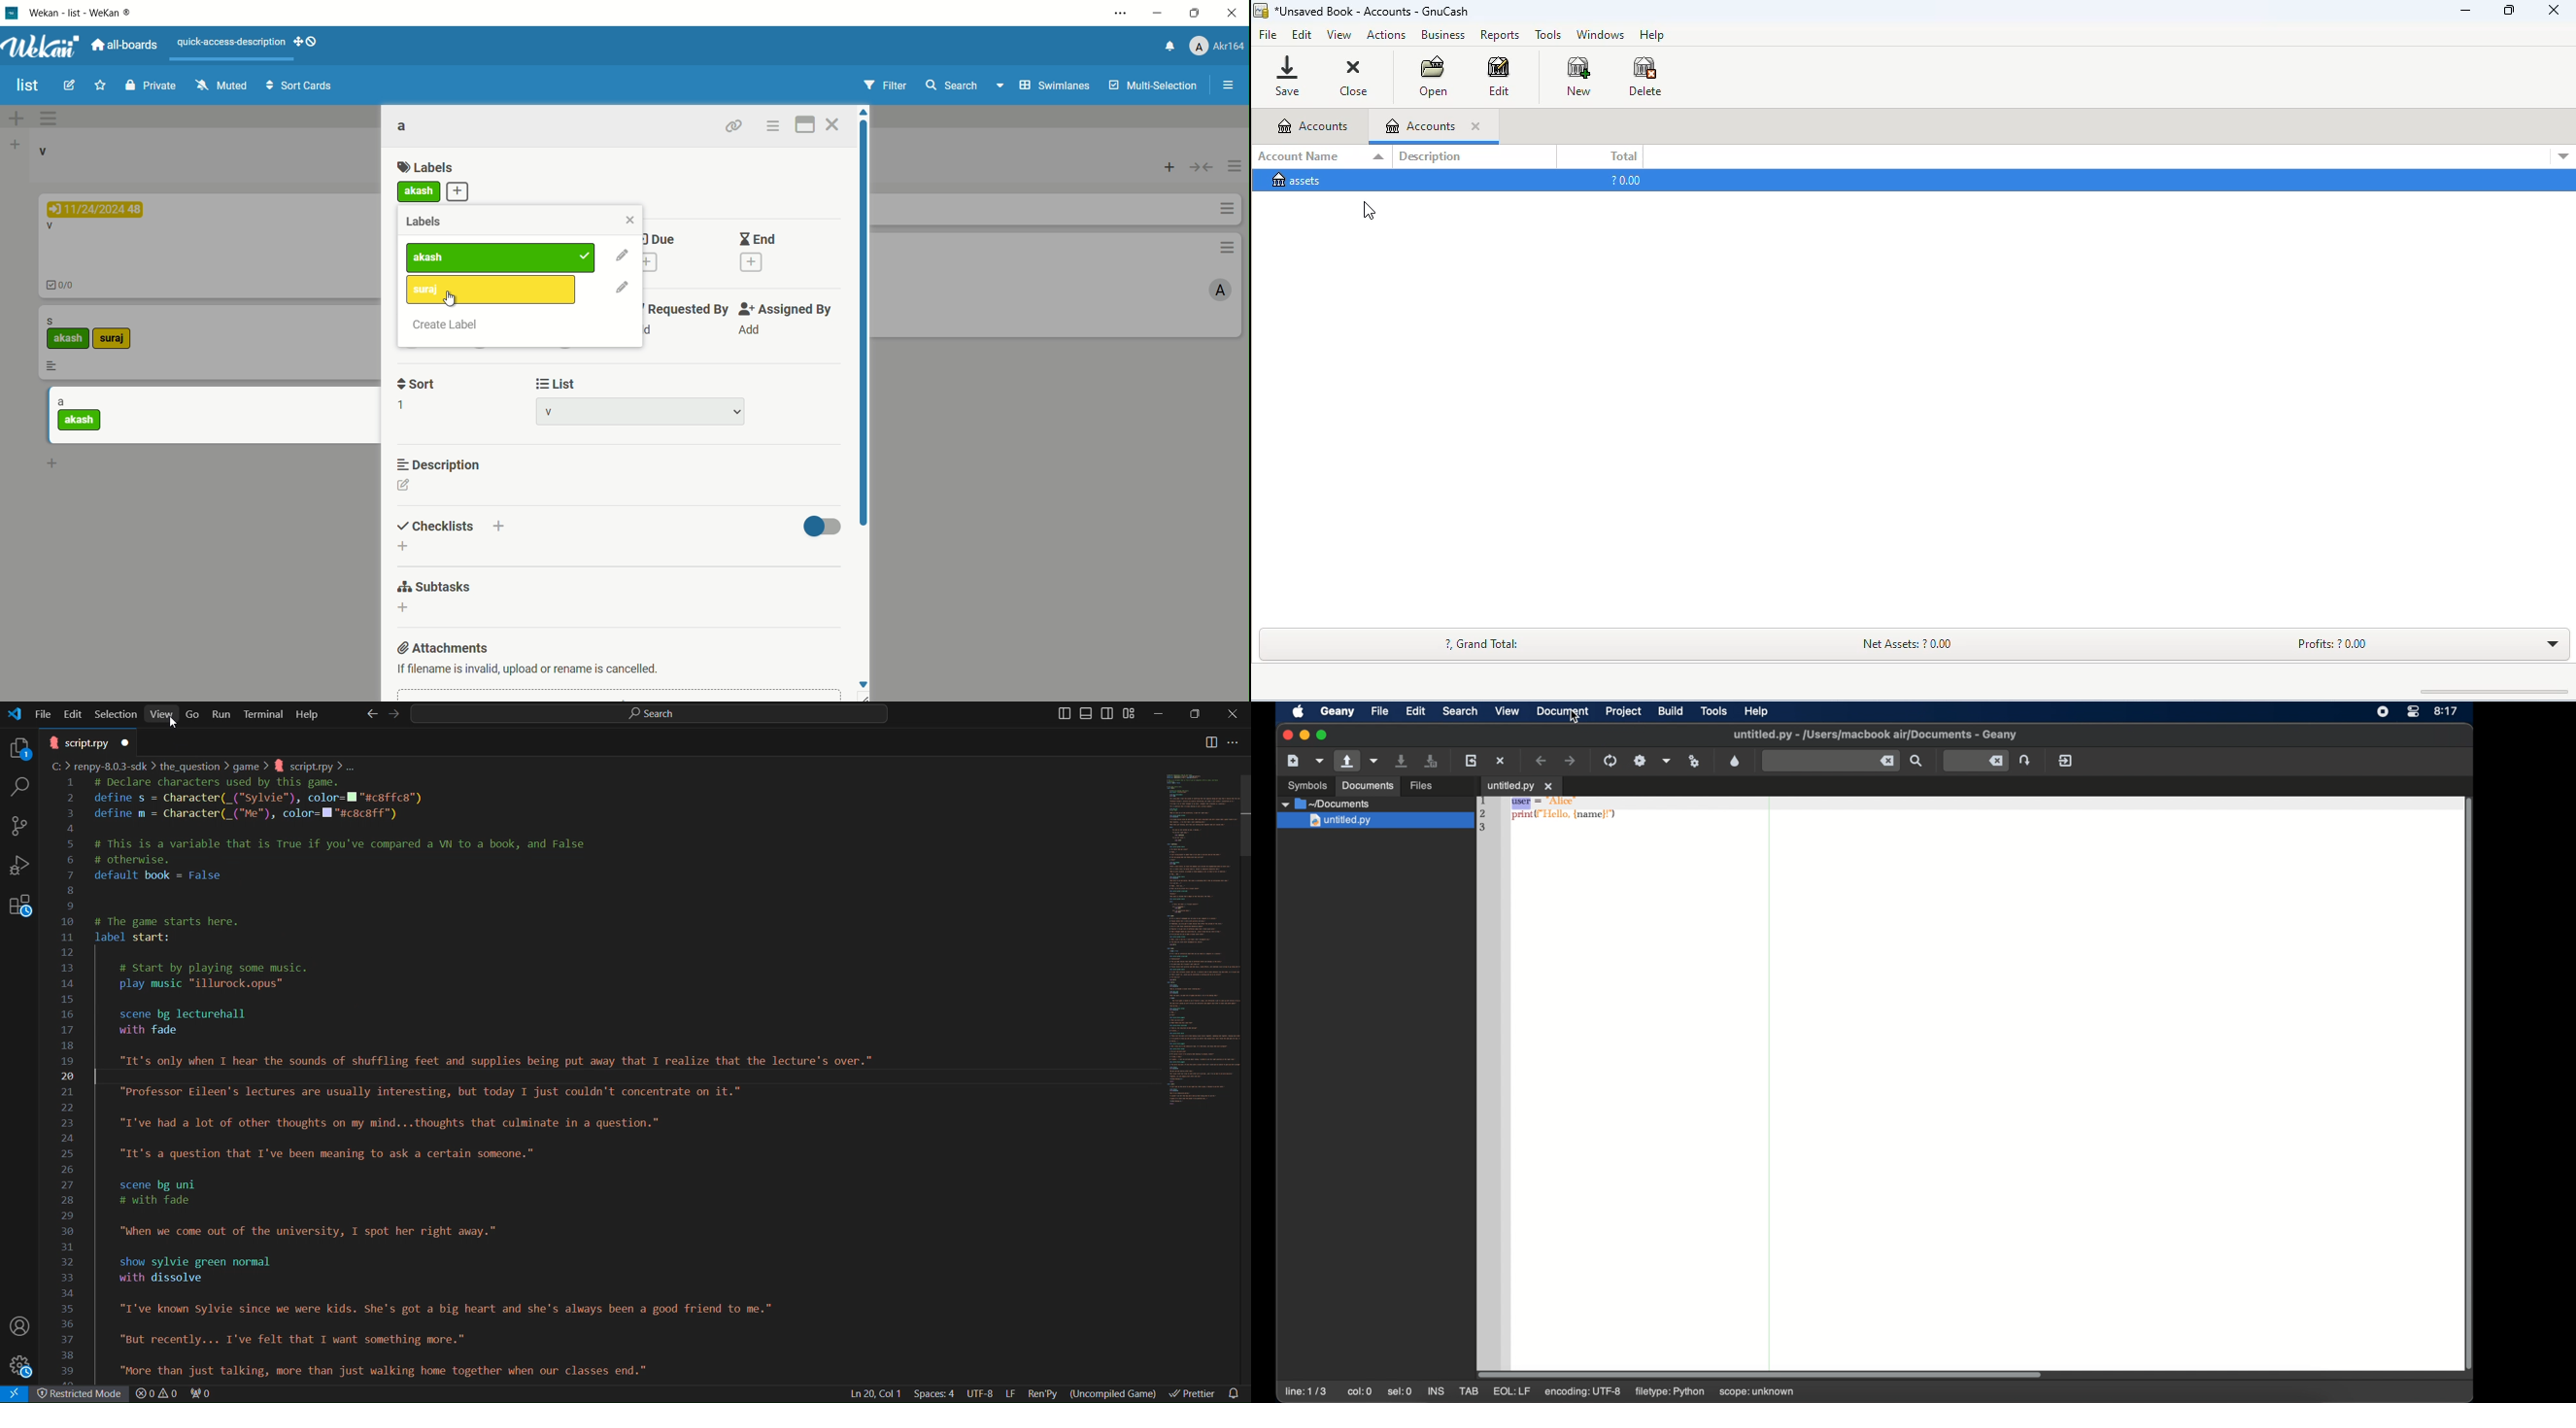  I want to click on added, so click(586, 256).